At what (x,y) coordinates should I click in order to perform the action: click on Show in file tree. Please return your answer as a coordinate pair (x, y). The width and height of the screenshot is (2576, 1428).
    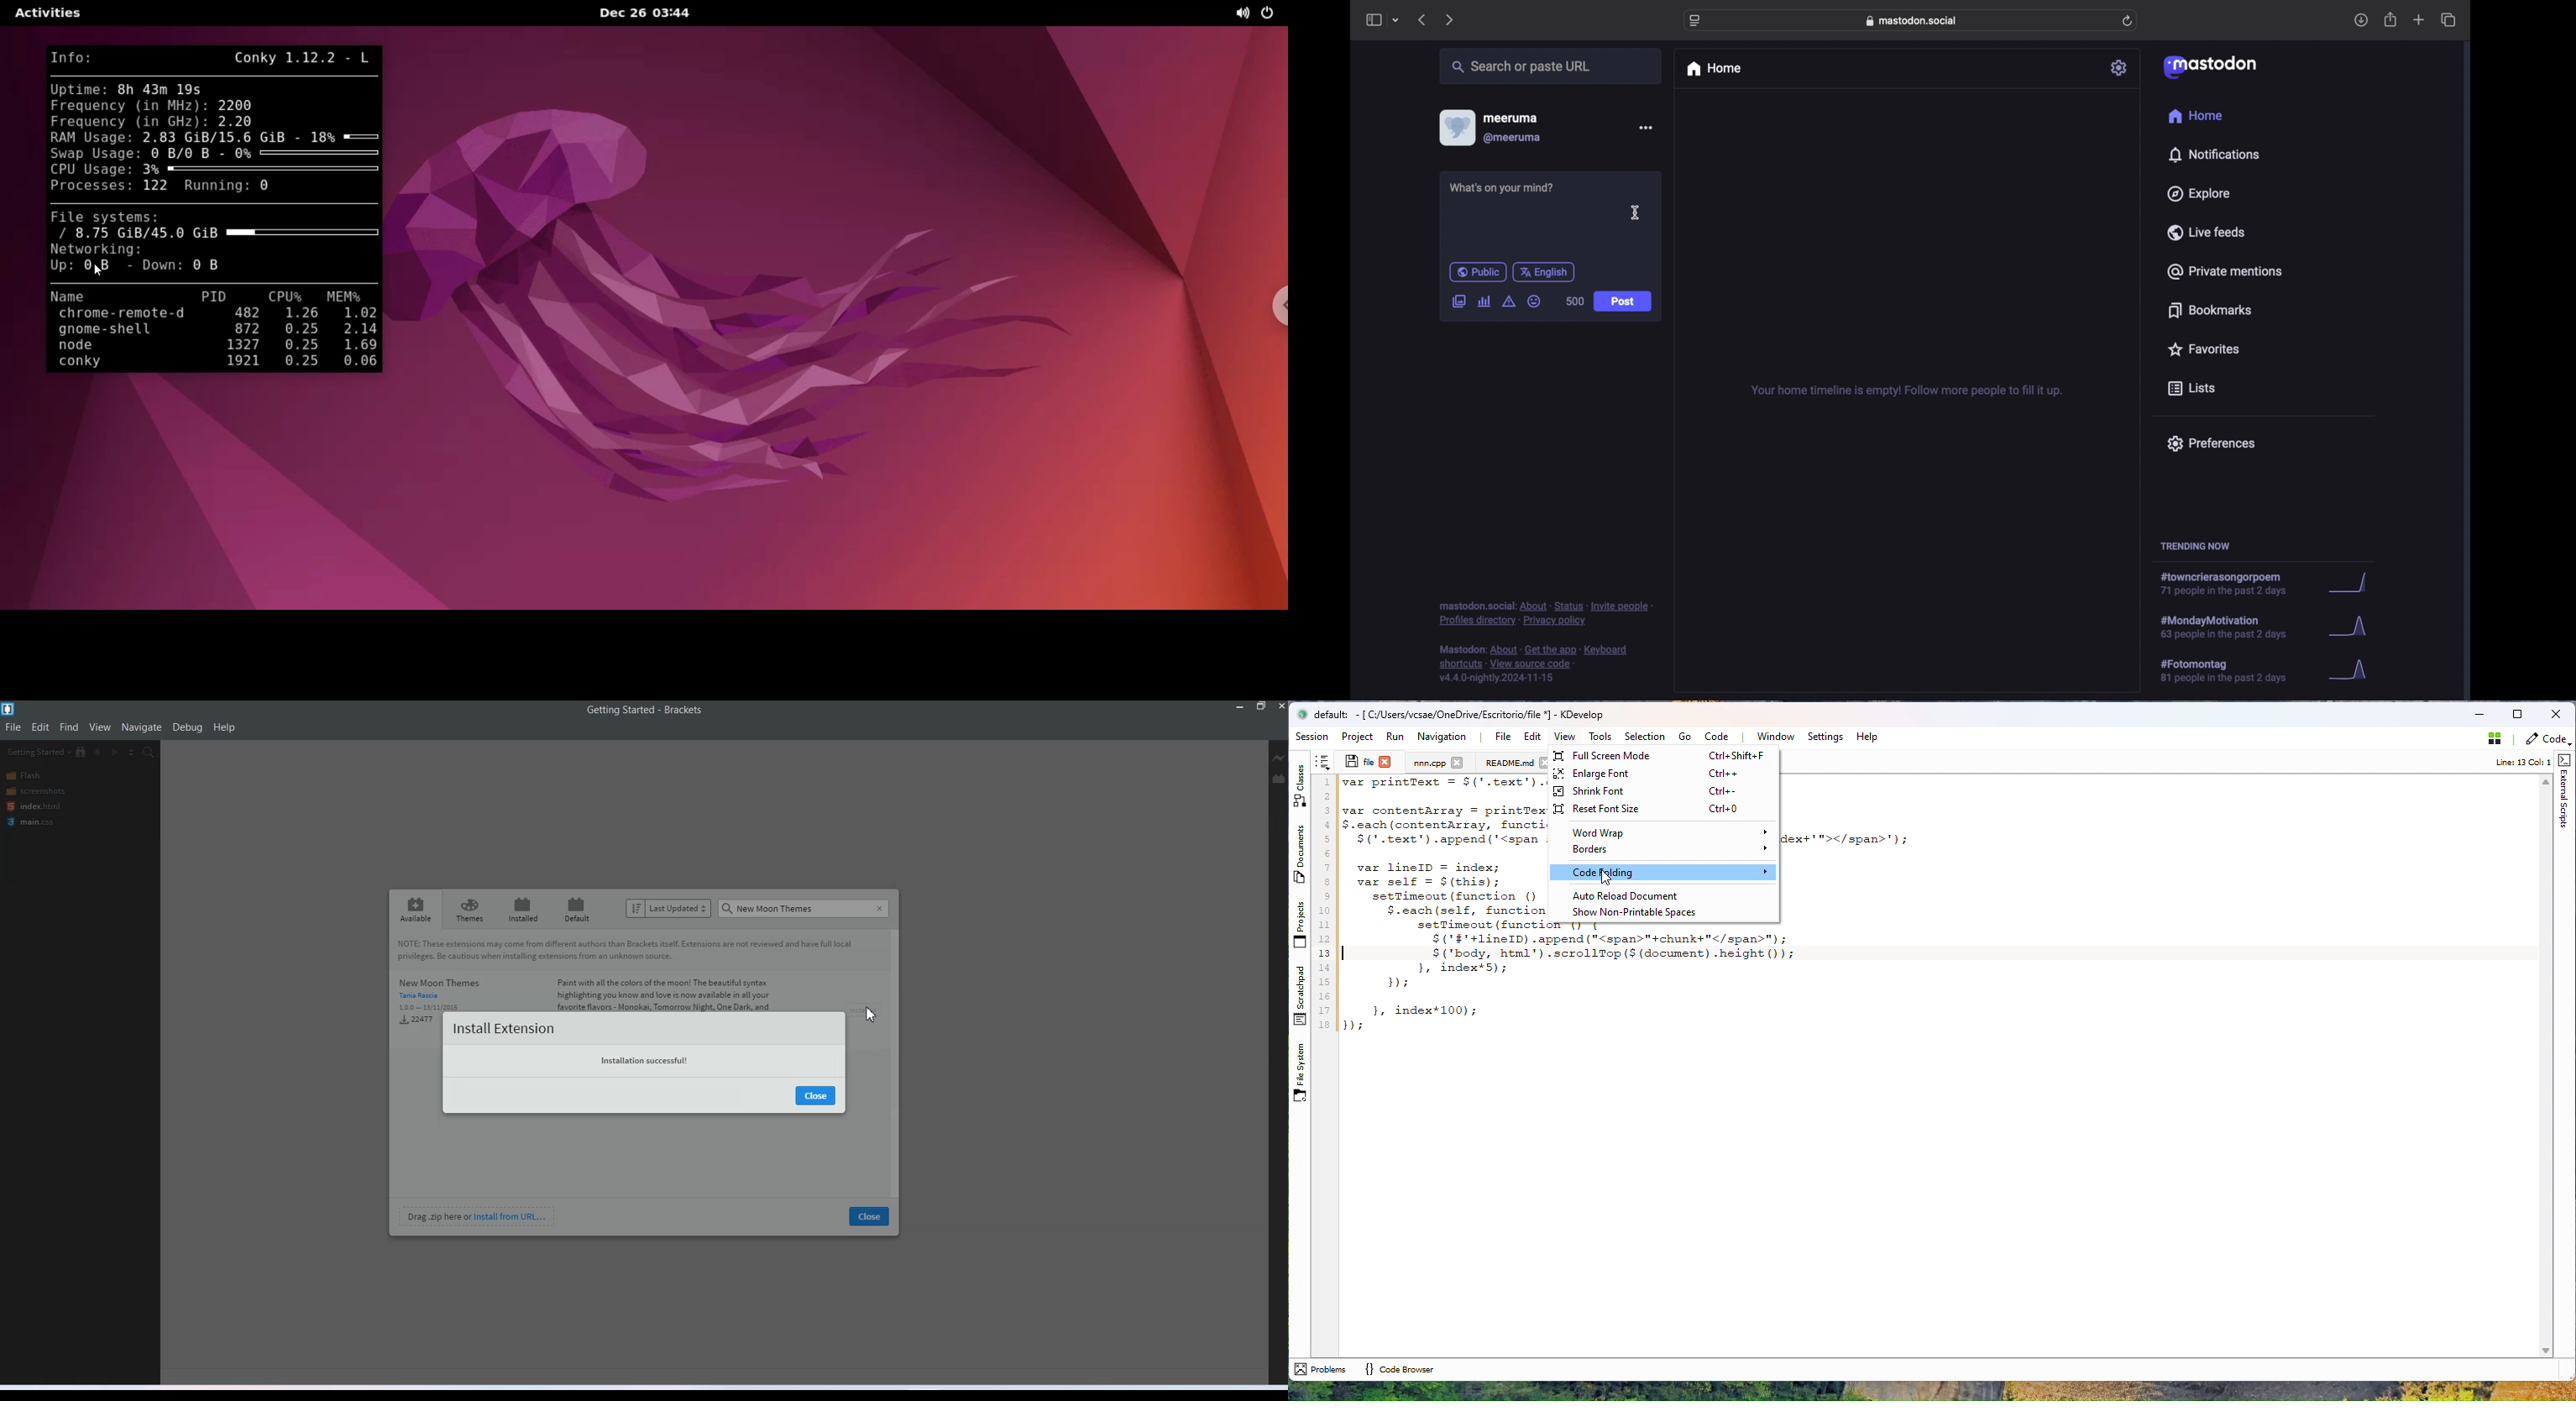
    Looking at the image, I should click on (82, 752).